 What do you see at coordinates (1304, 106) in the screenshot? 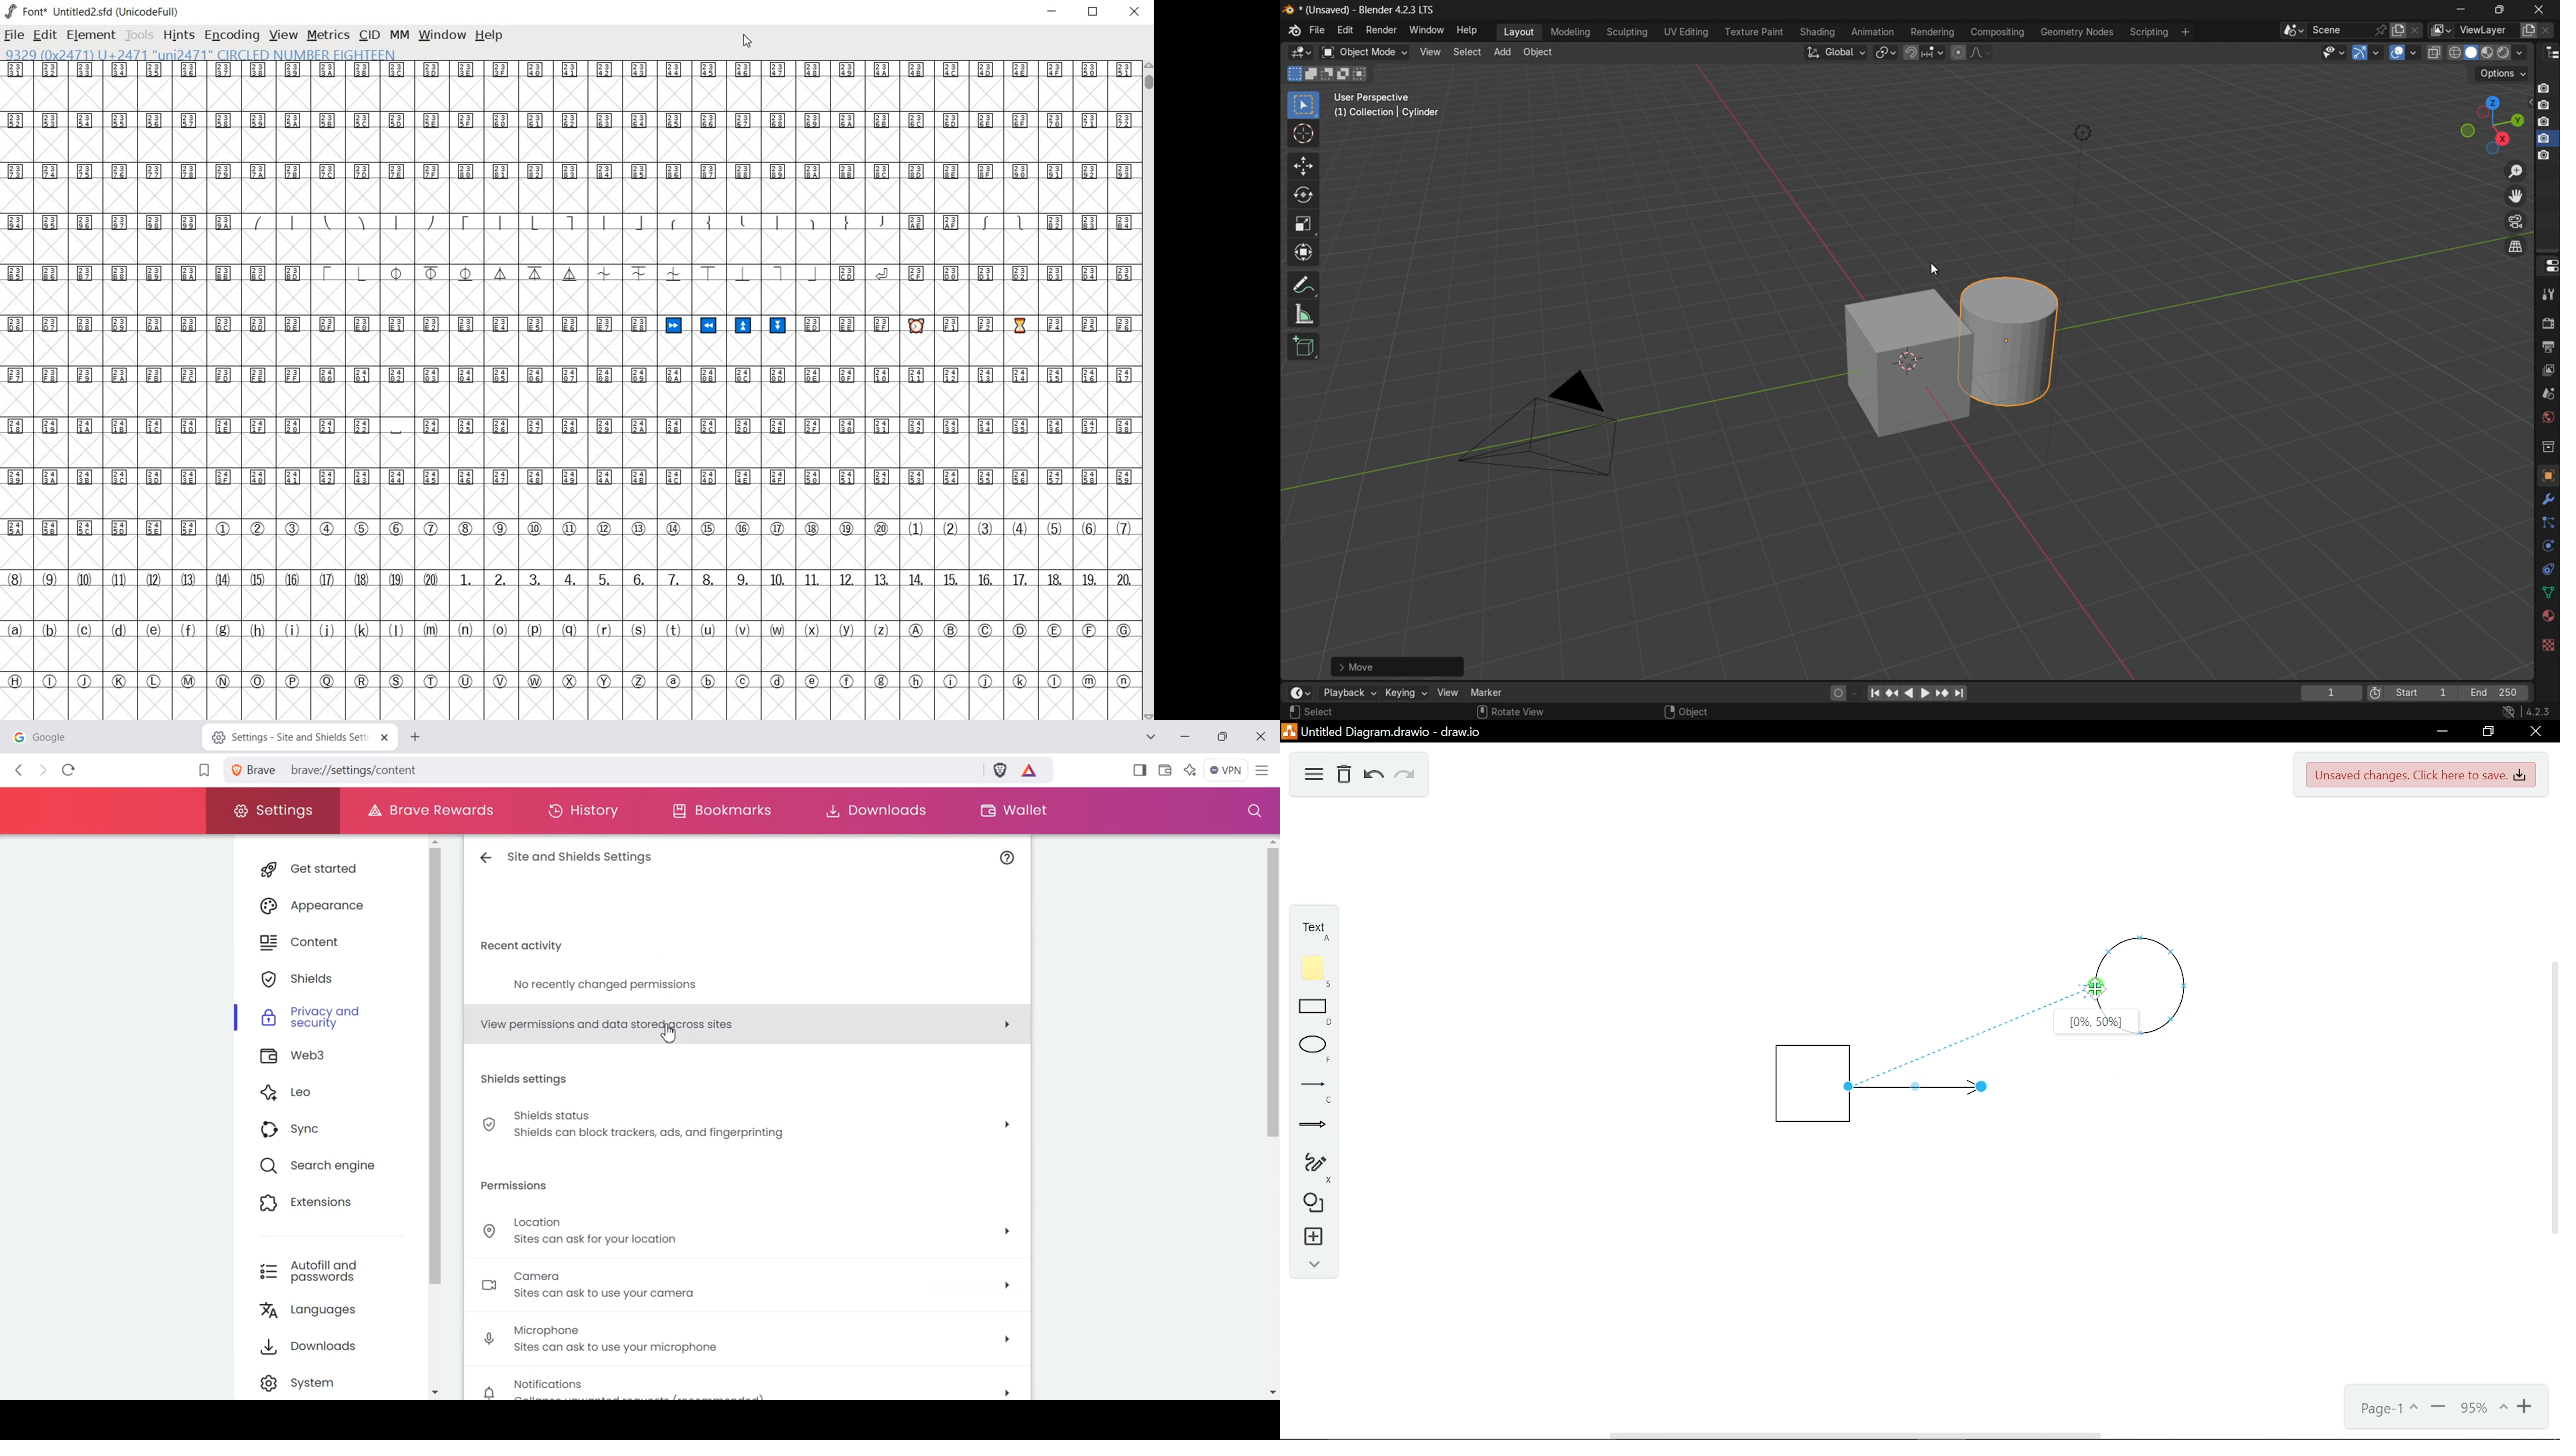
I see `select box` at bounding box center [1304, 106].